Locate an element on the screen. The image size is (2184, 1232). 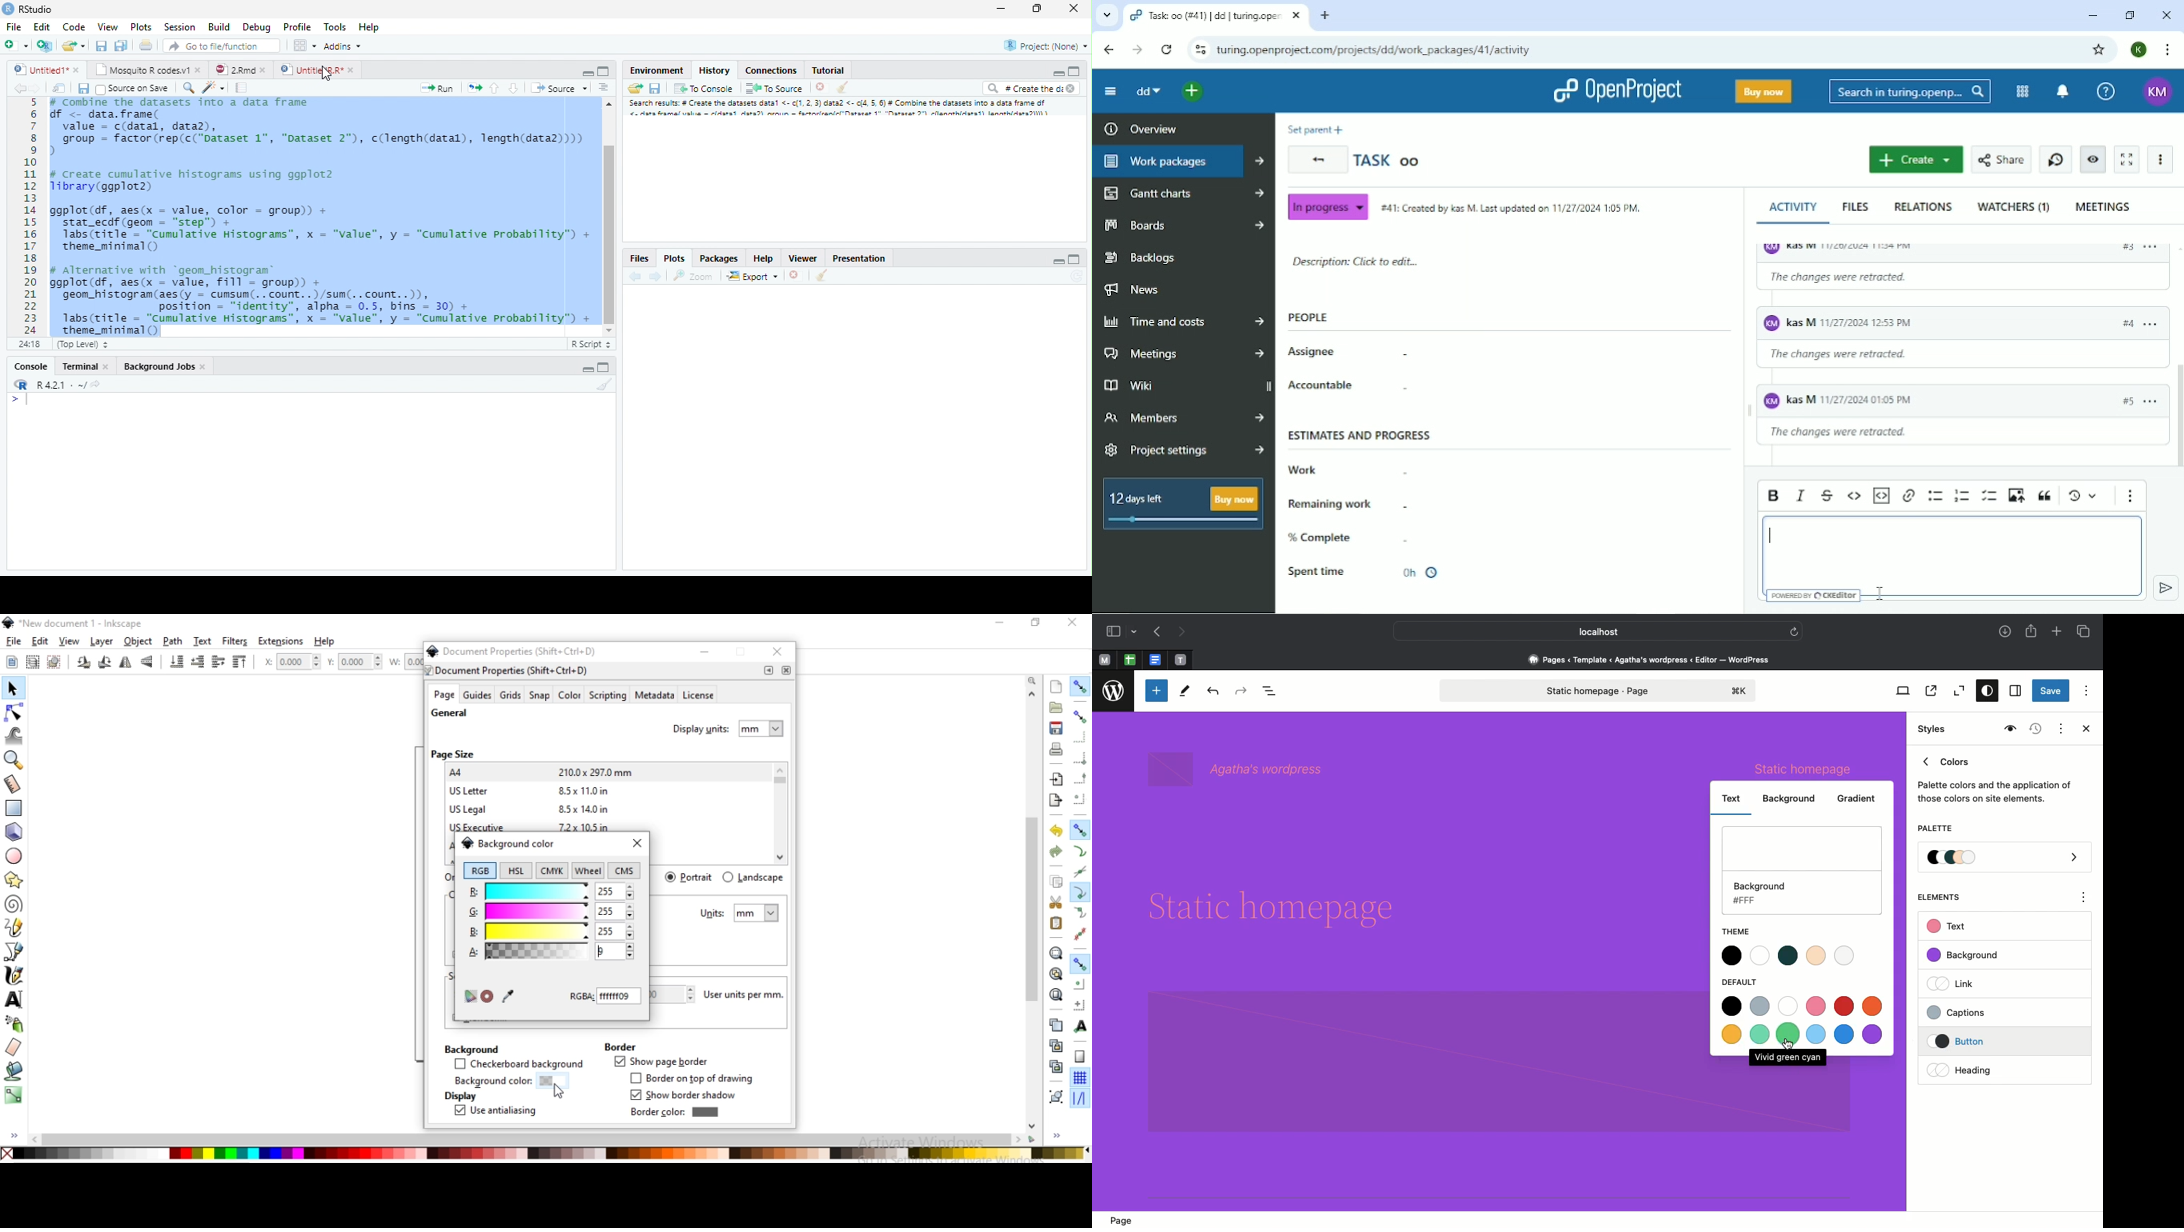
help is located at coordinates (326, 641).